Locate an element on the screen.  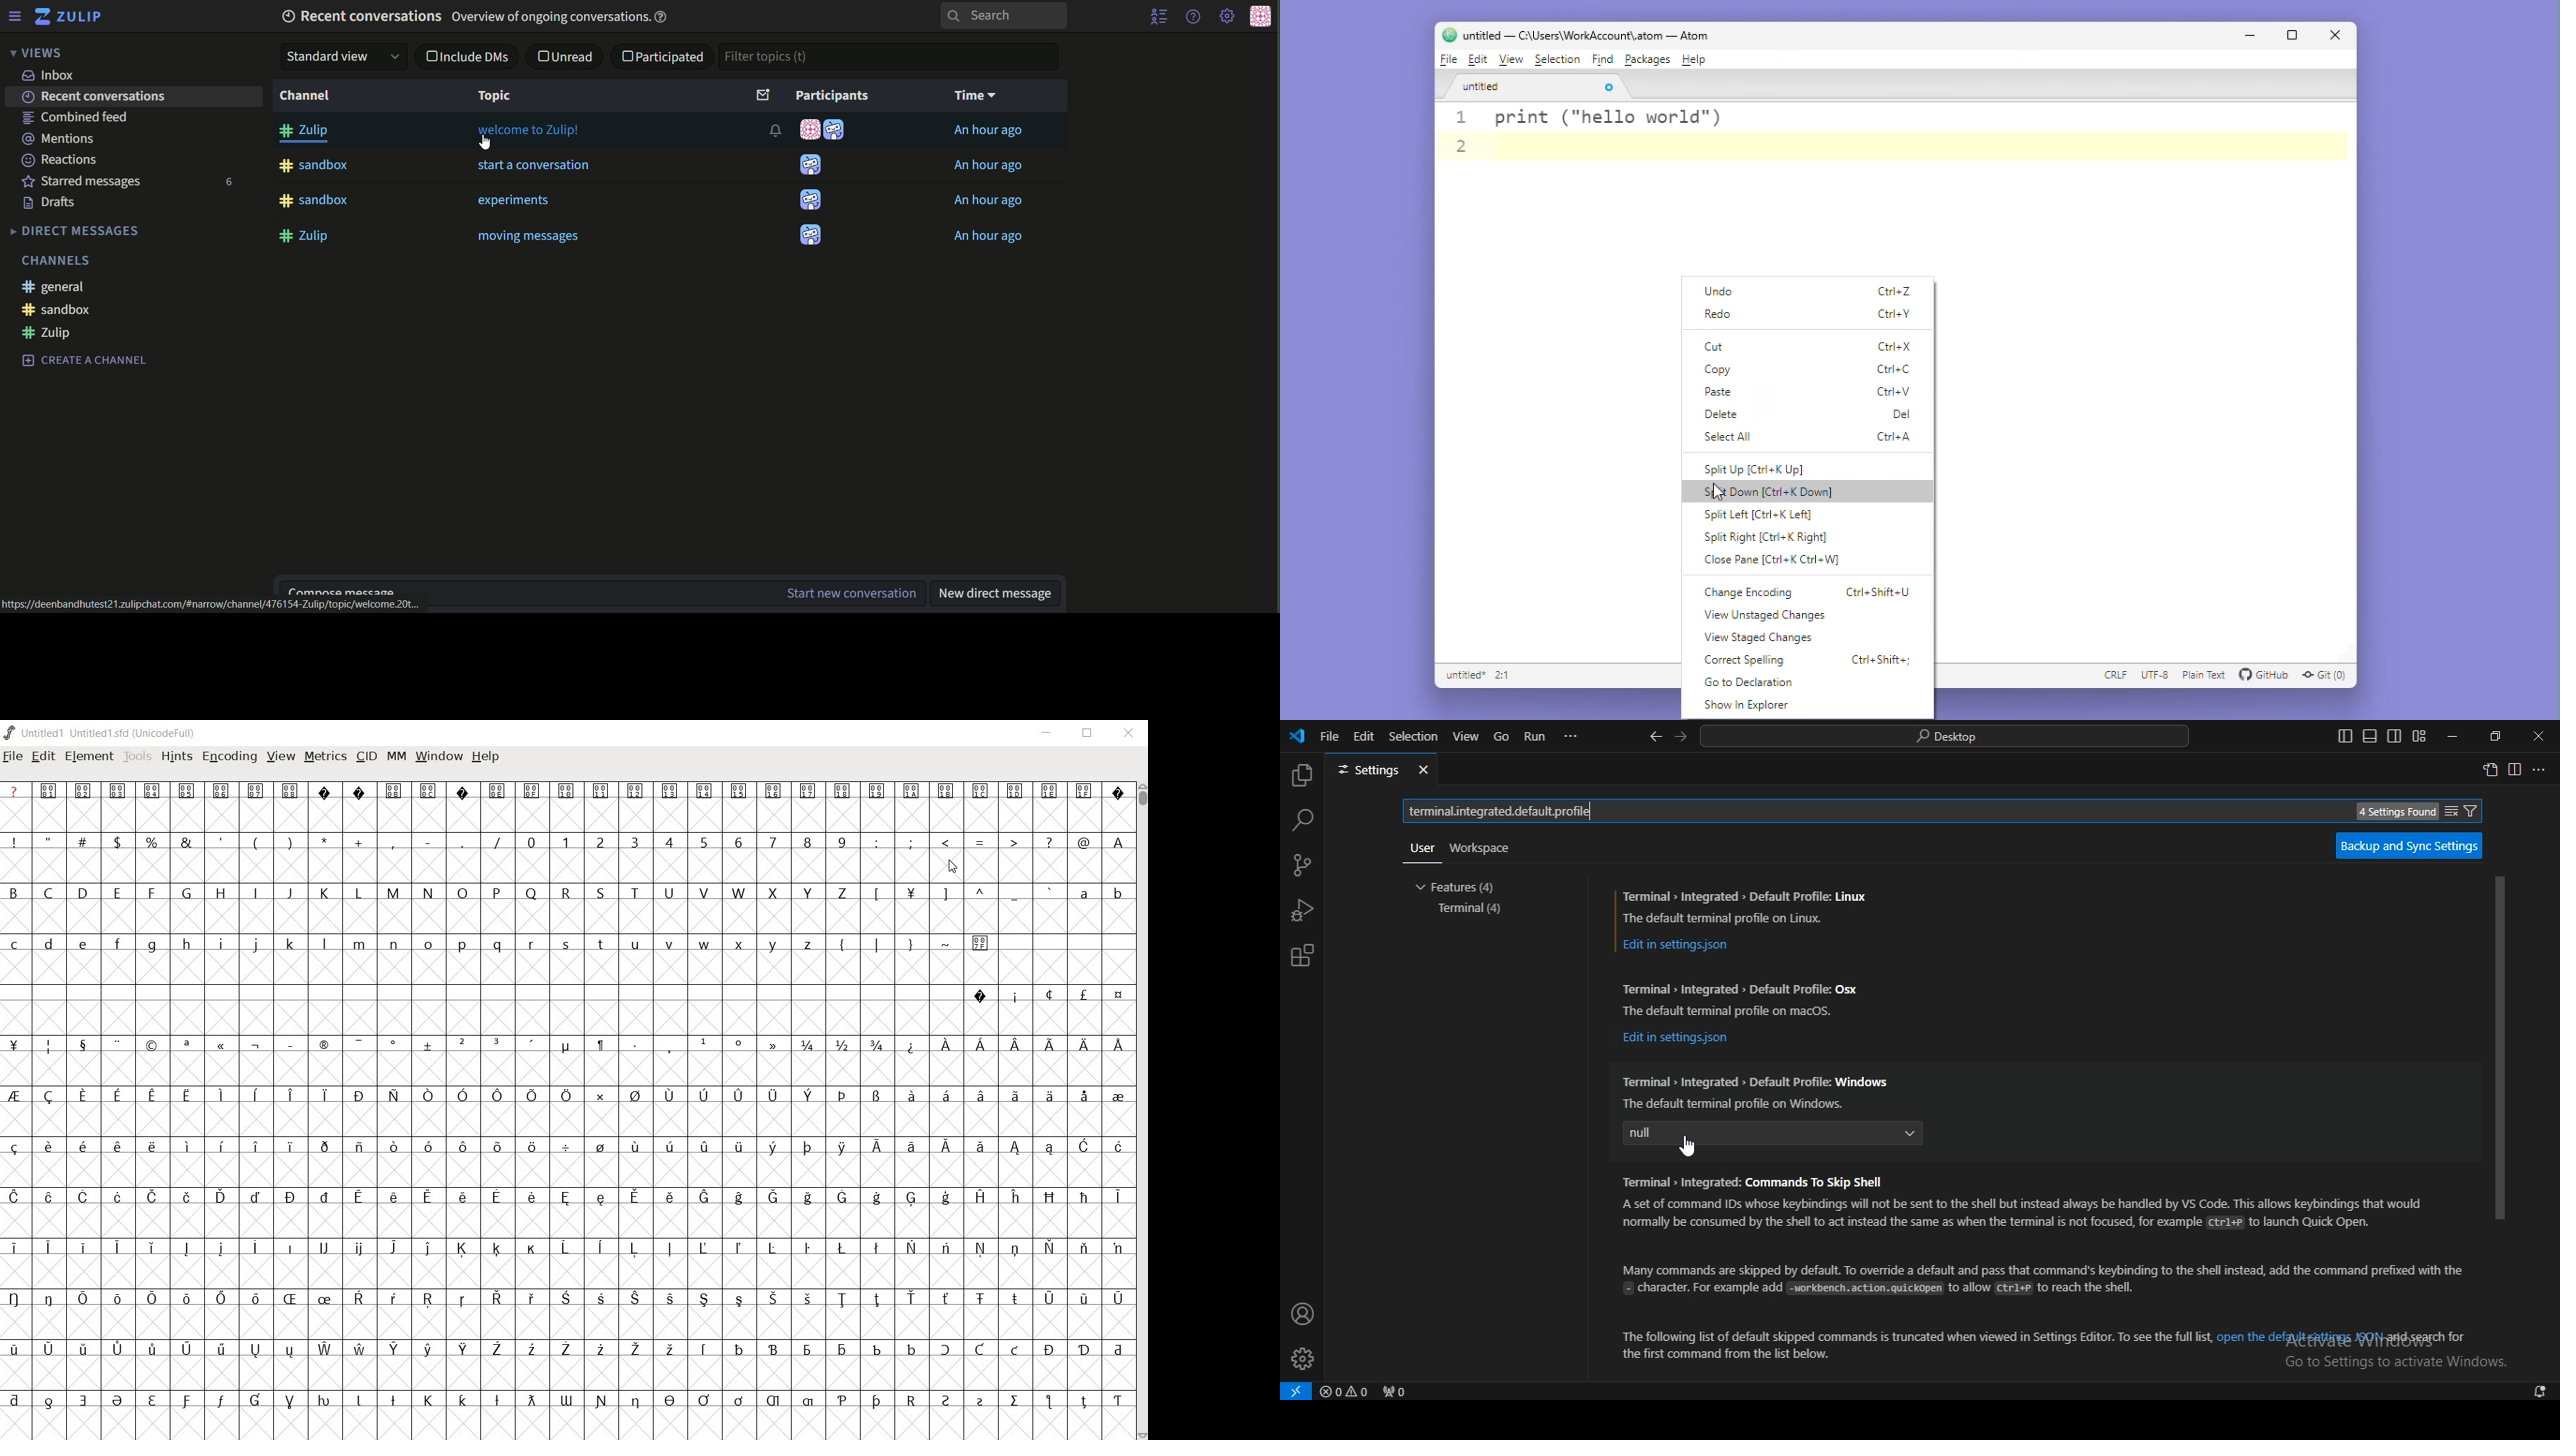
open settings window is located at coordinates (2490, 770).